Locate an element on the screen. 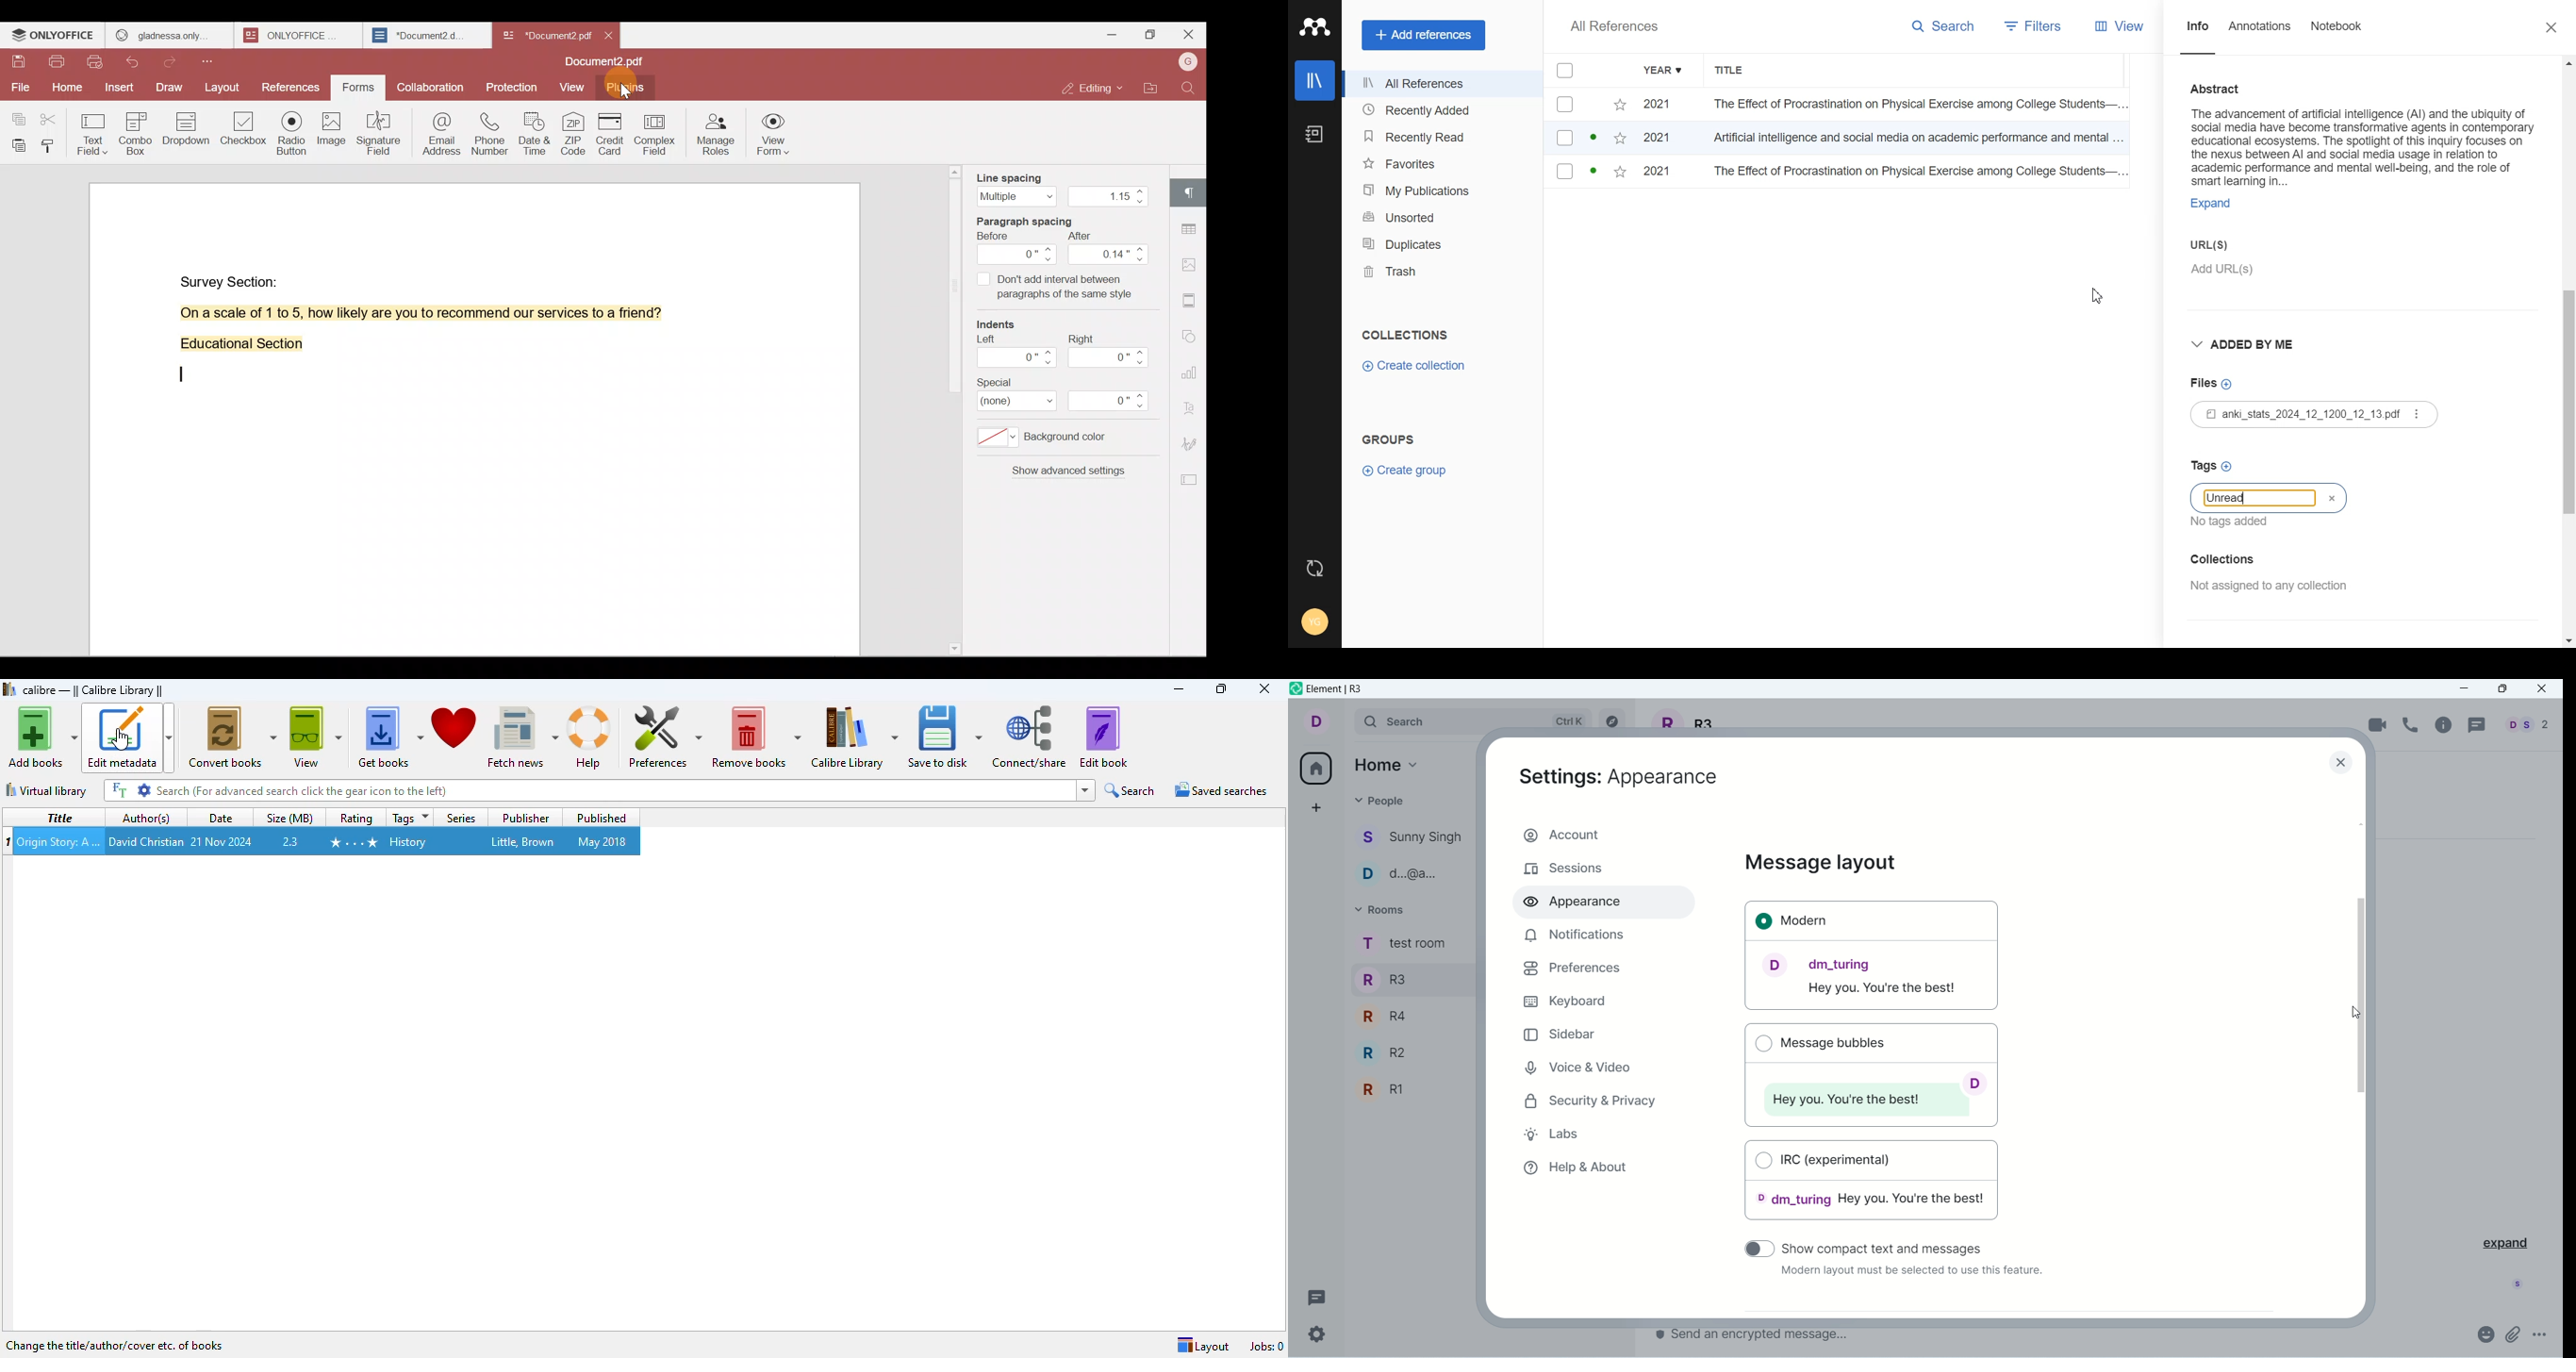 Image resolution: width=2576 pixels, height=1372 pixels. Chart settings is located at coordinates (1192, 366).